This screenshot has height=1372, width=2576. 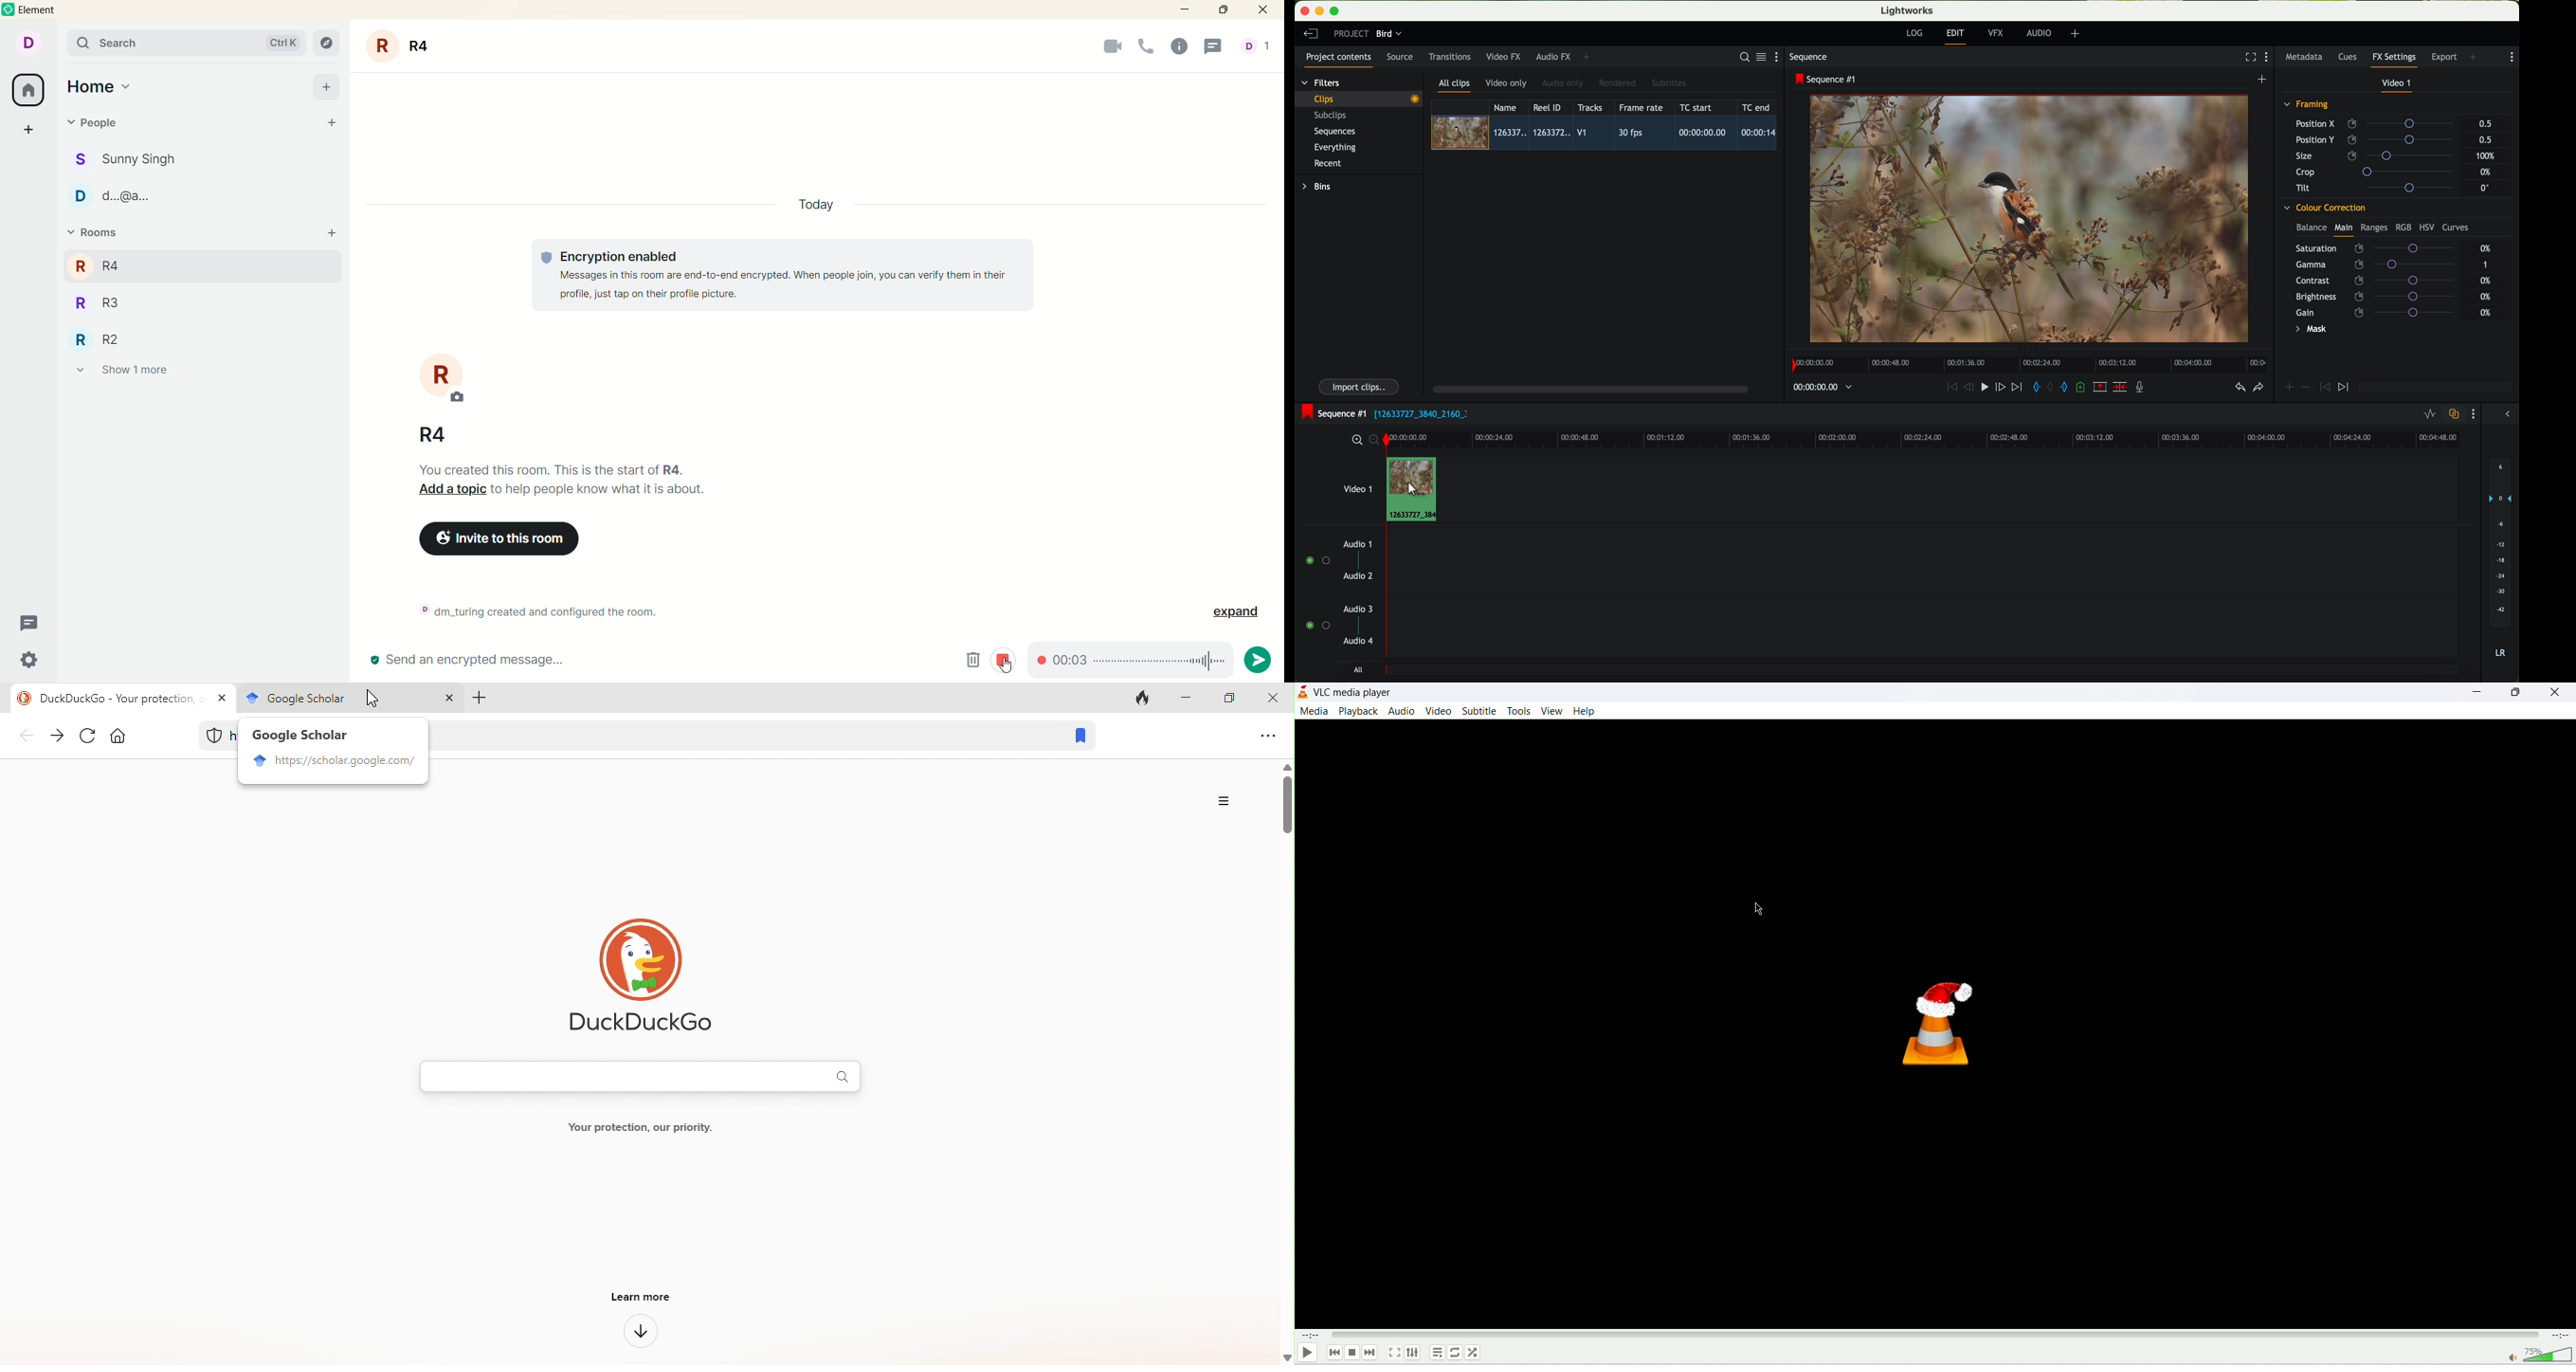 What do you see at coordinates (138, 160) in the screenshot?
I see `people` at bounding box center [138, 160].